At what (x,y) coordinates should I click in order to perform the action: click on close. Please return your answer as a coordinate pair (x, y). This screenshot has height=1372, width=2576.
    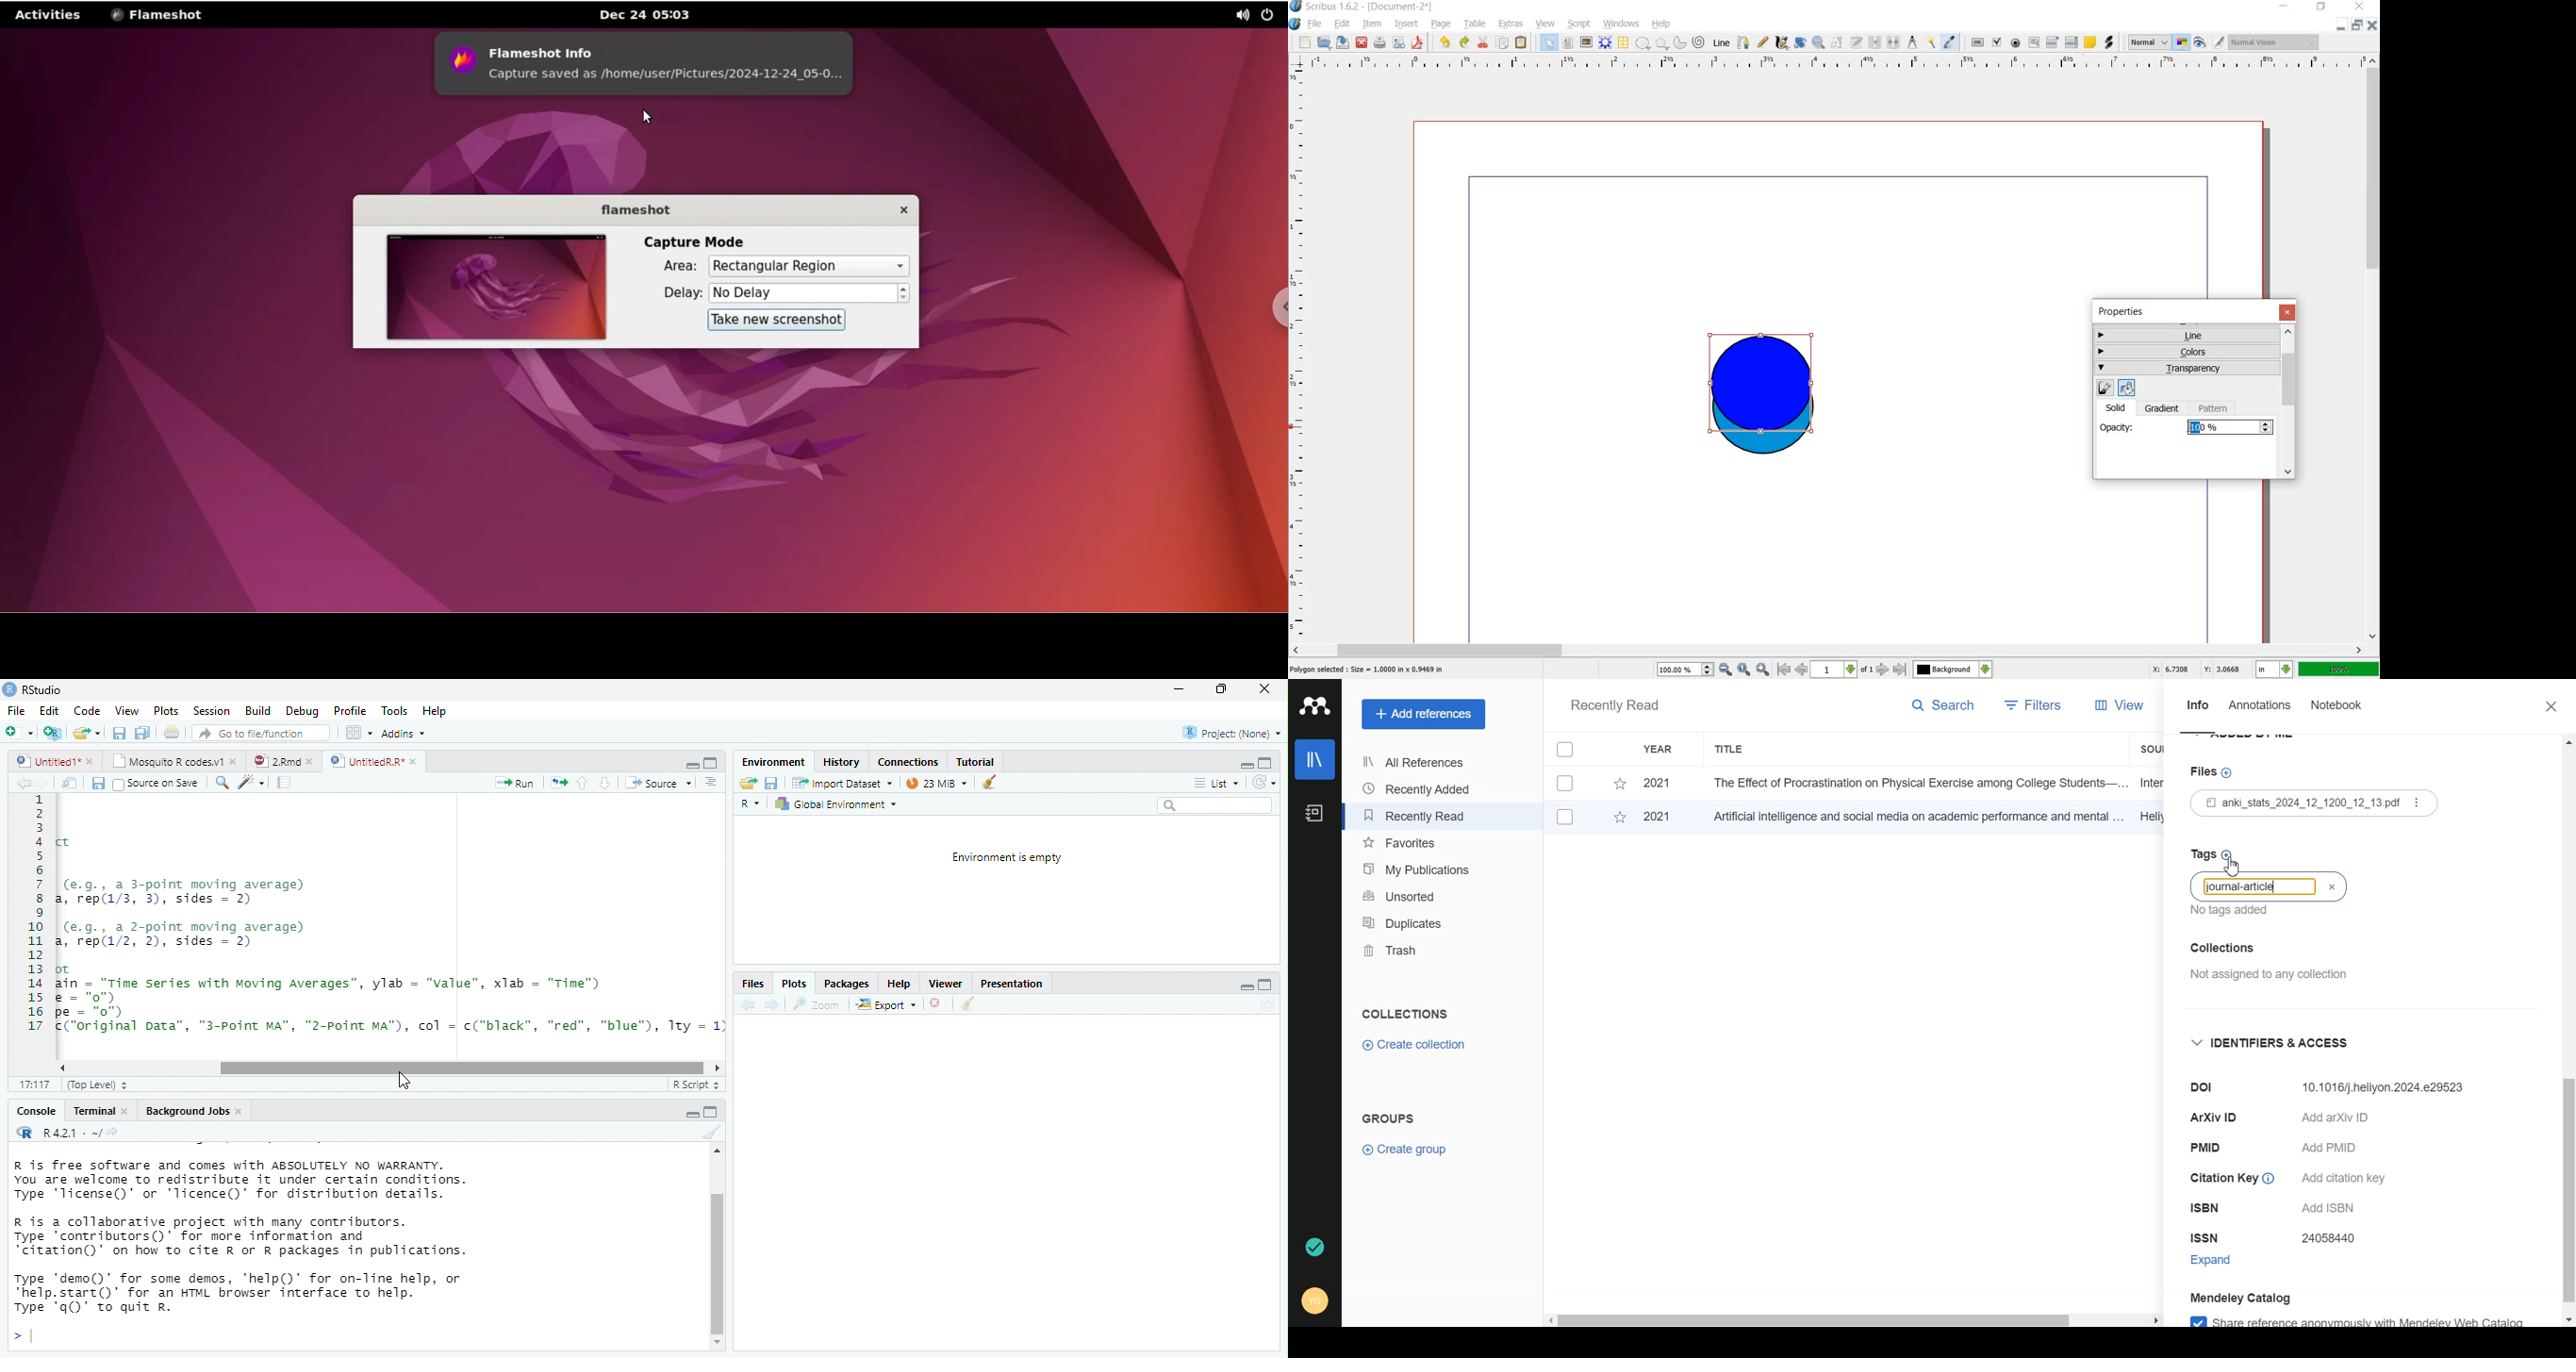
    Looking at the image, I should click on (128, 1112).